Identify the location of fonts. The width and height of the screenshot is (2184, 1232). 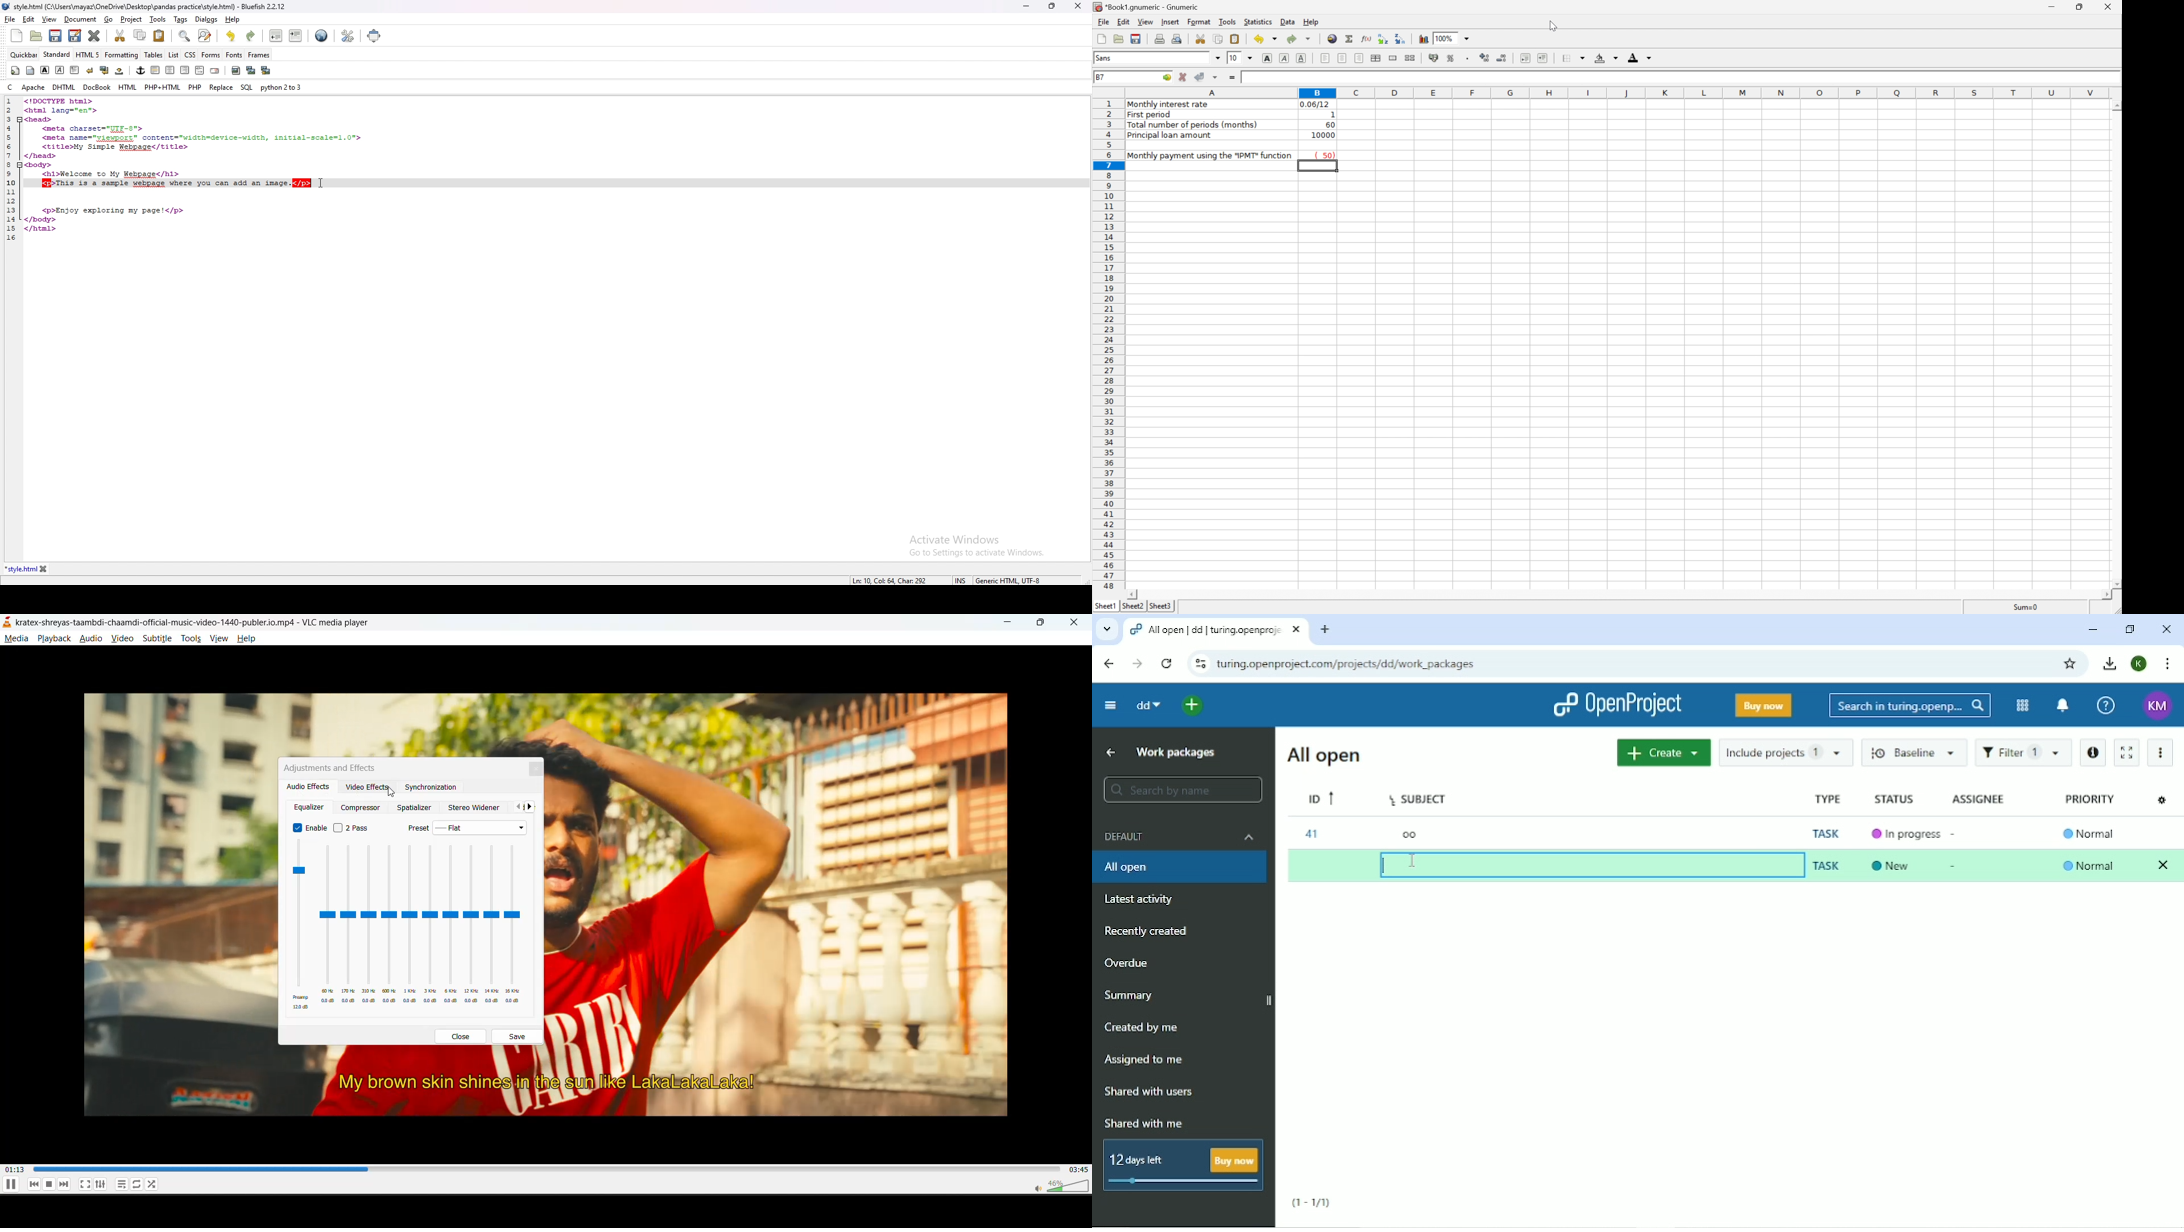
(234, 55).